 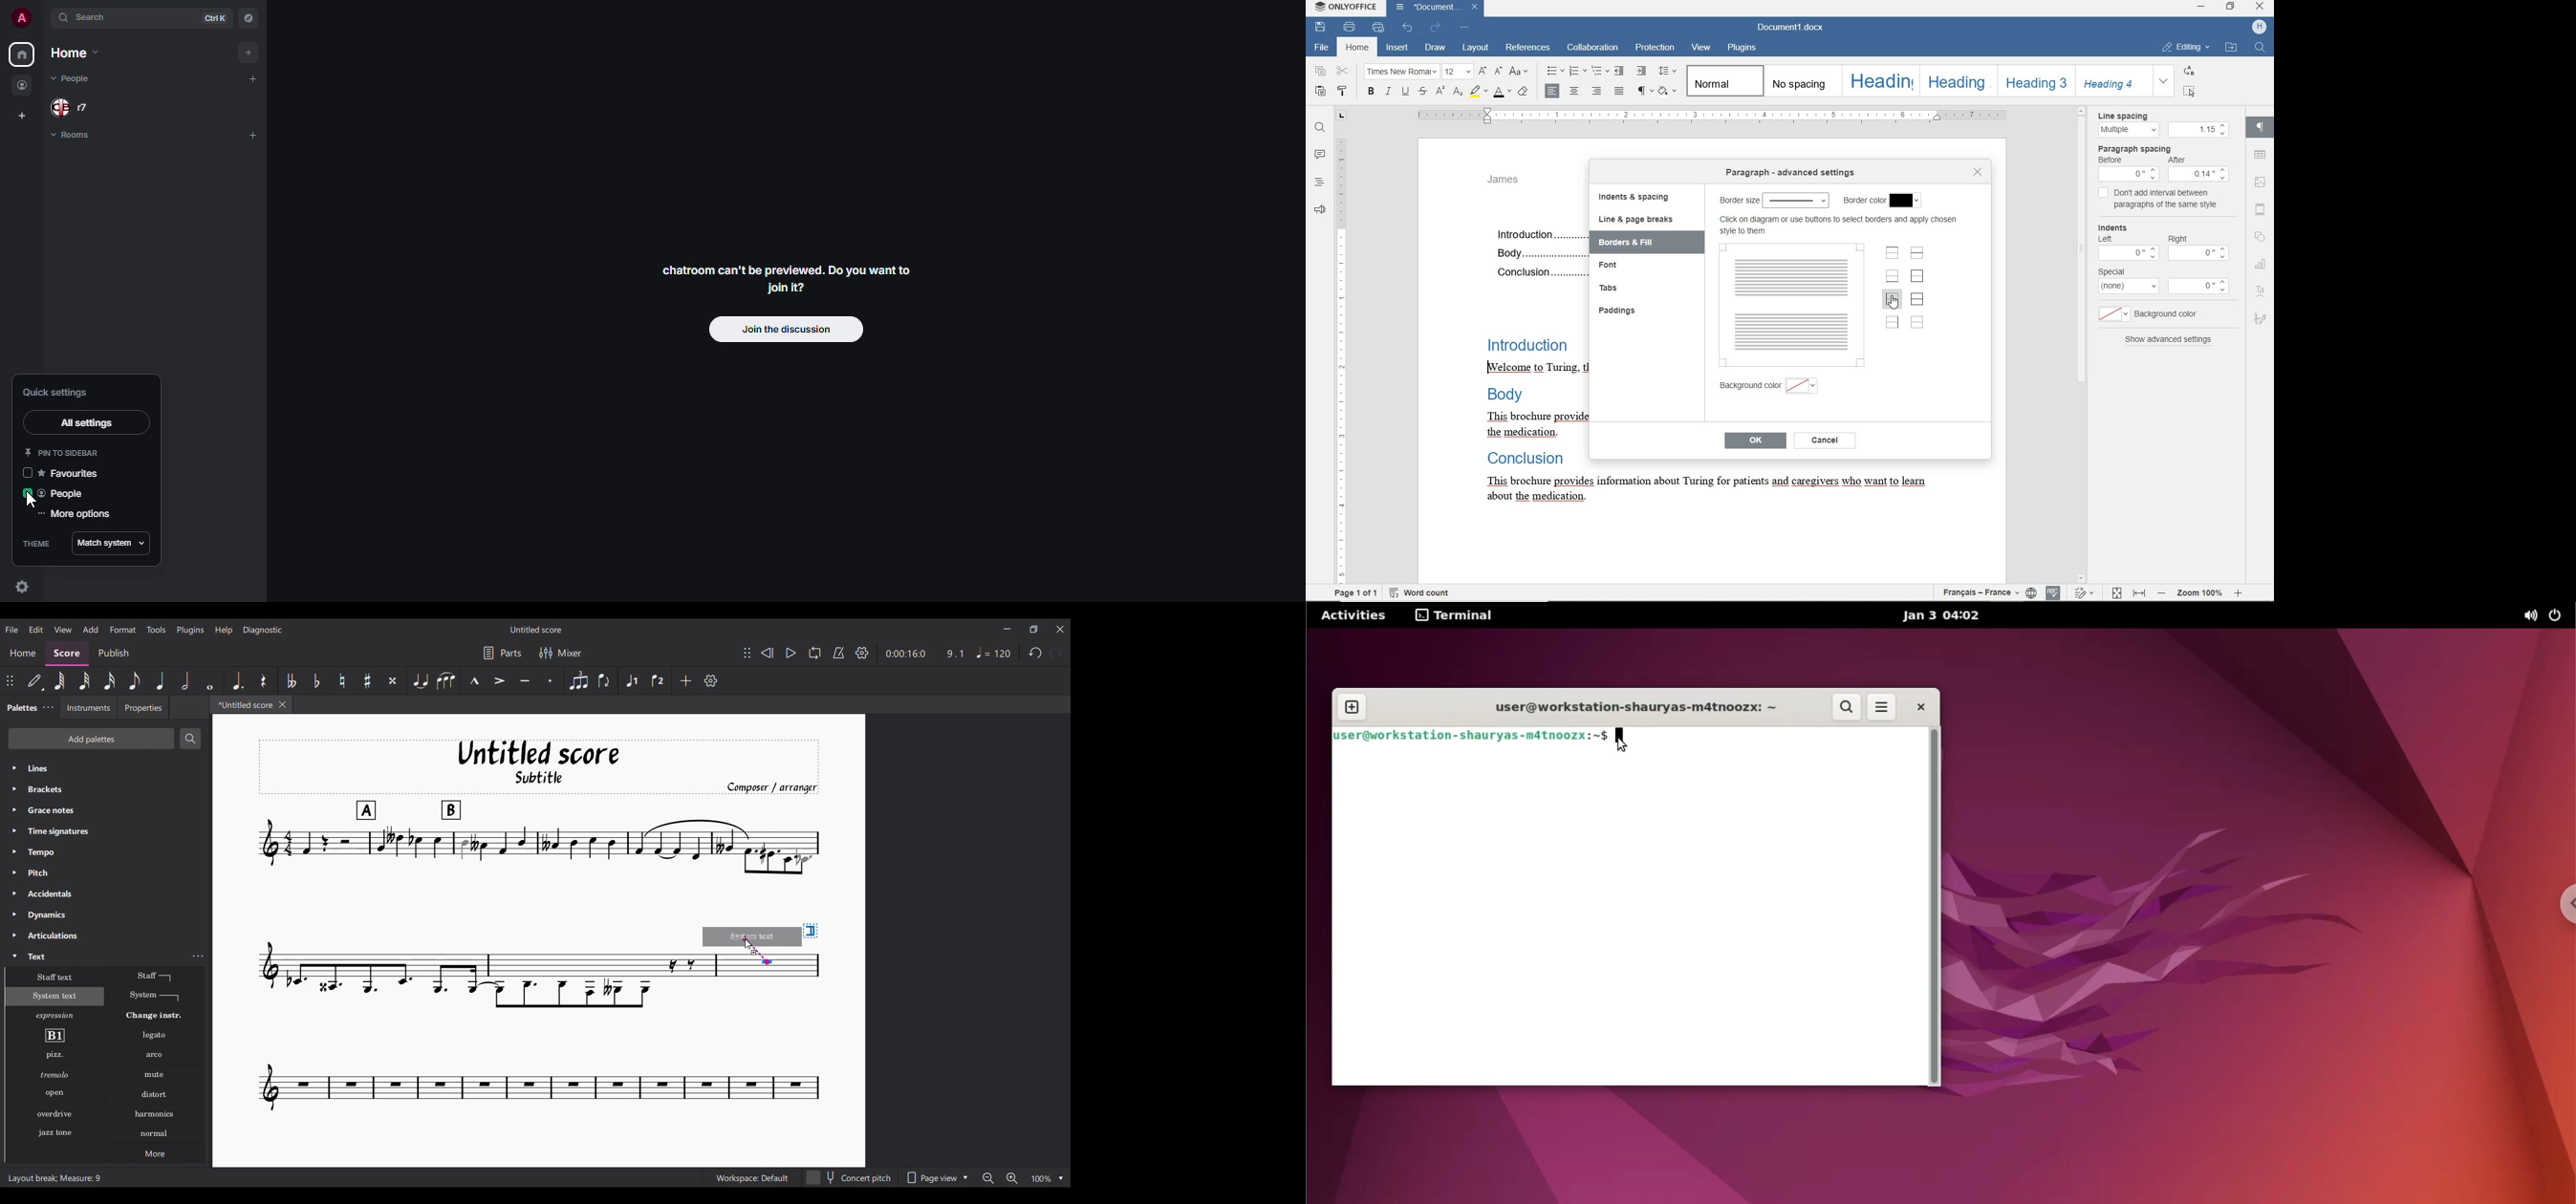 What do you see at coordinates (16, 20) in the screenshot?
I see `profile` at bounding box center [16, 20].